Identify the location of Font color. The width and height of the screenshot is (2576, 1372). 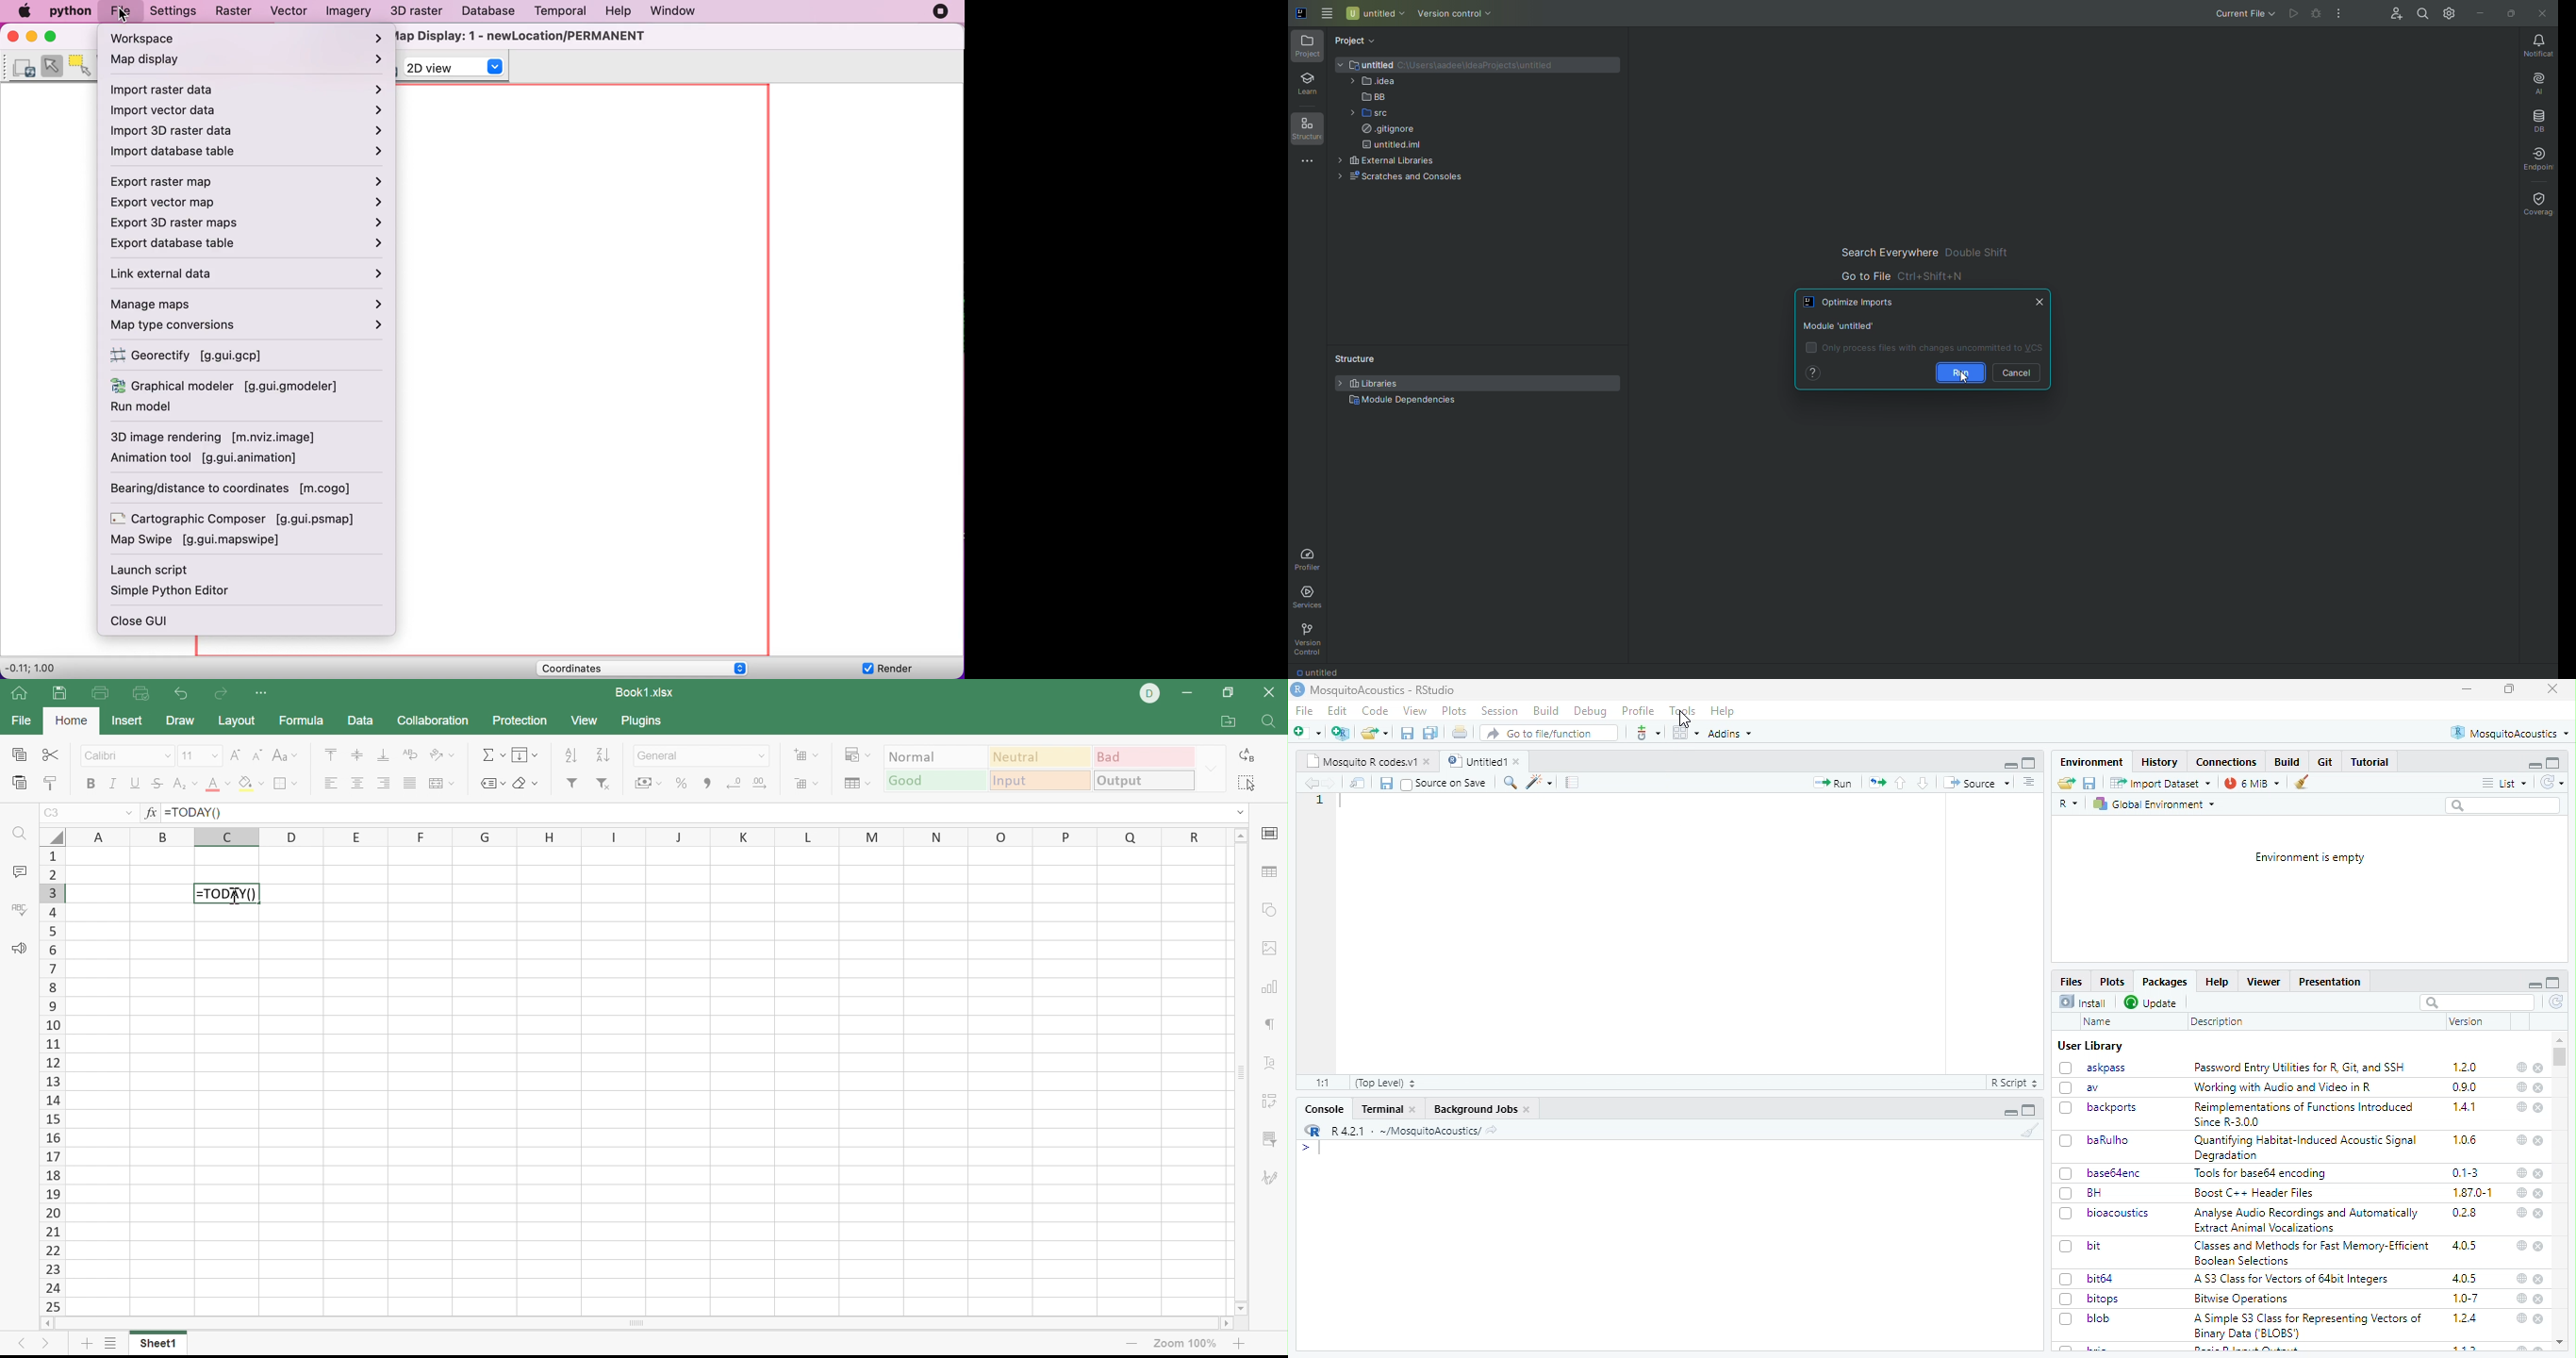
(218, 785).